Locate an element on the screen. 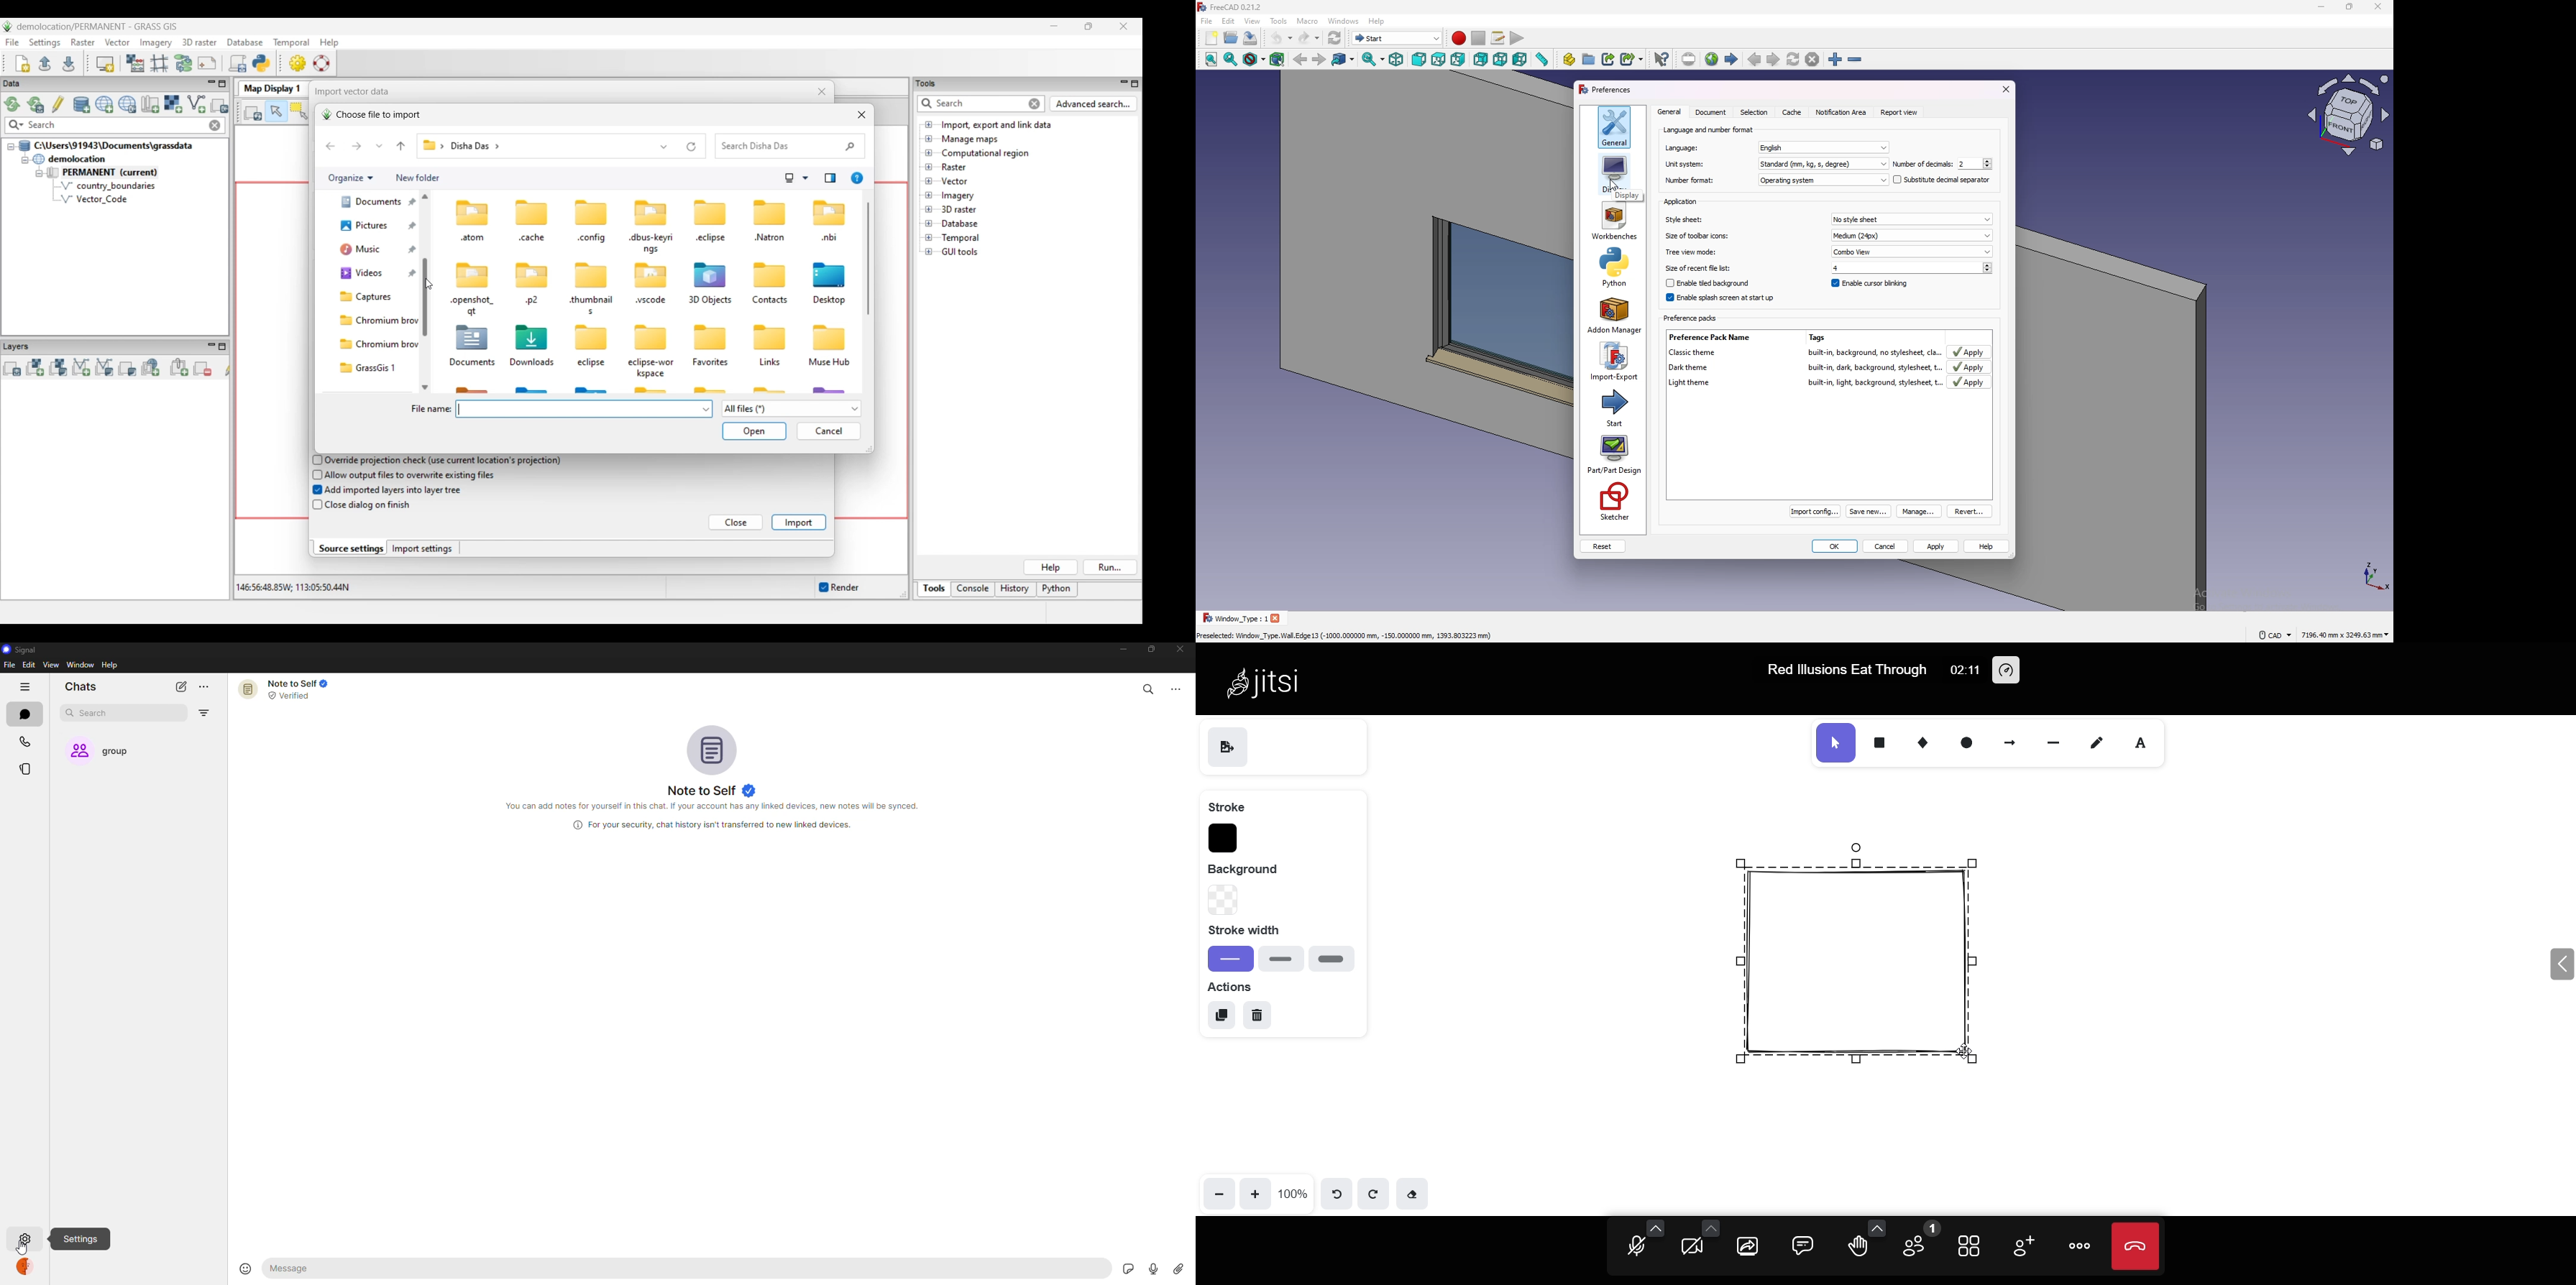 The width and height of the screenshot is (2576, 1288). 4 is located at coordinates (1912, 266).